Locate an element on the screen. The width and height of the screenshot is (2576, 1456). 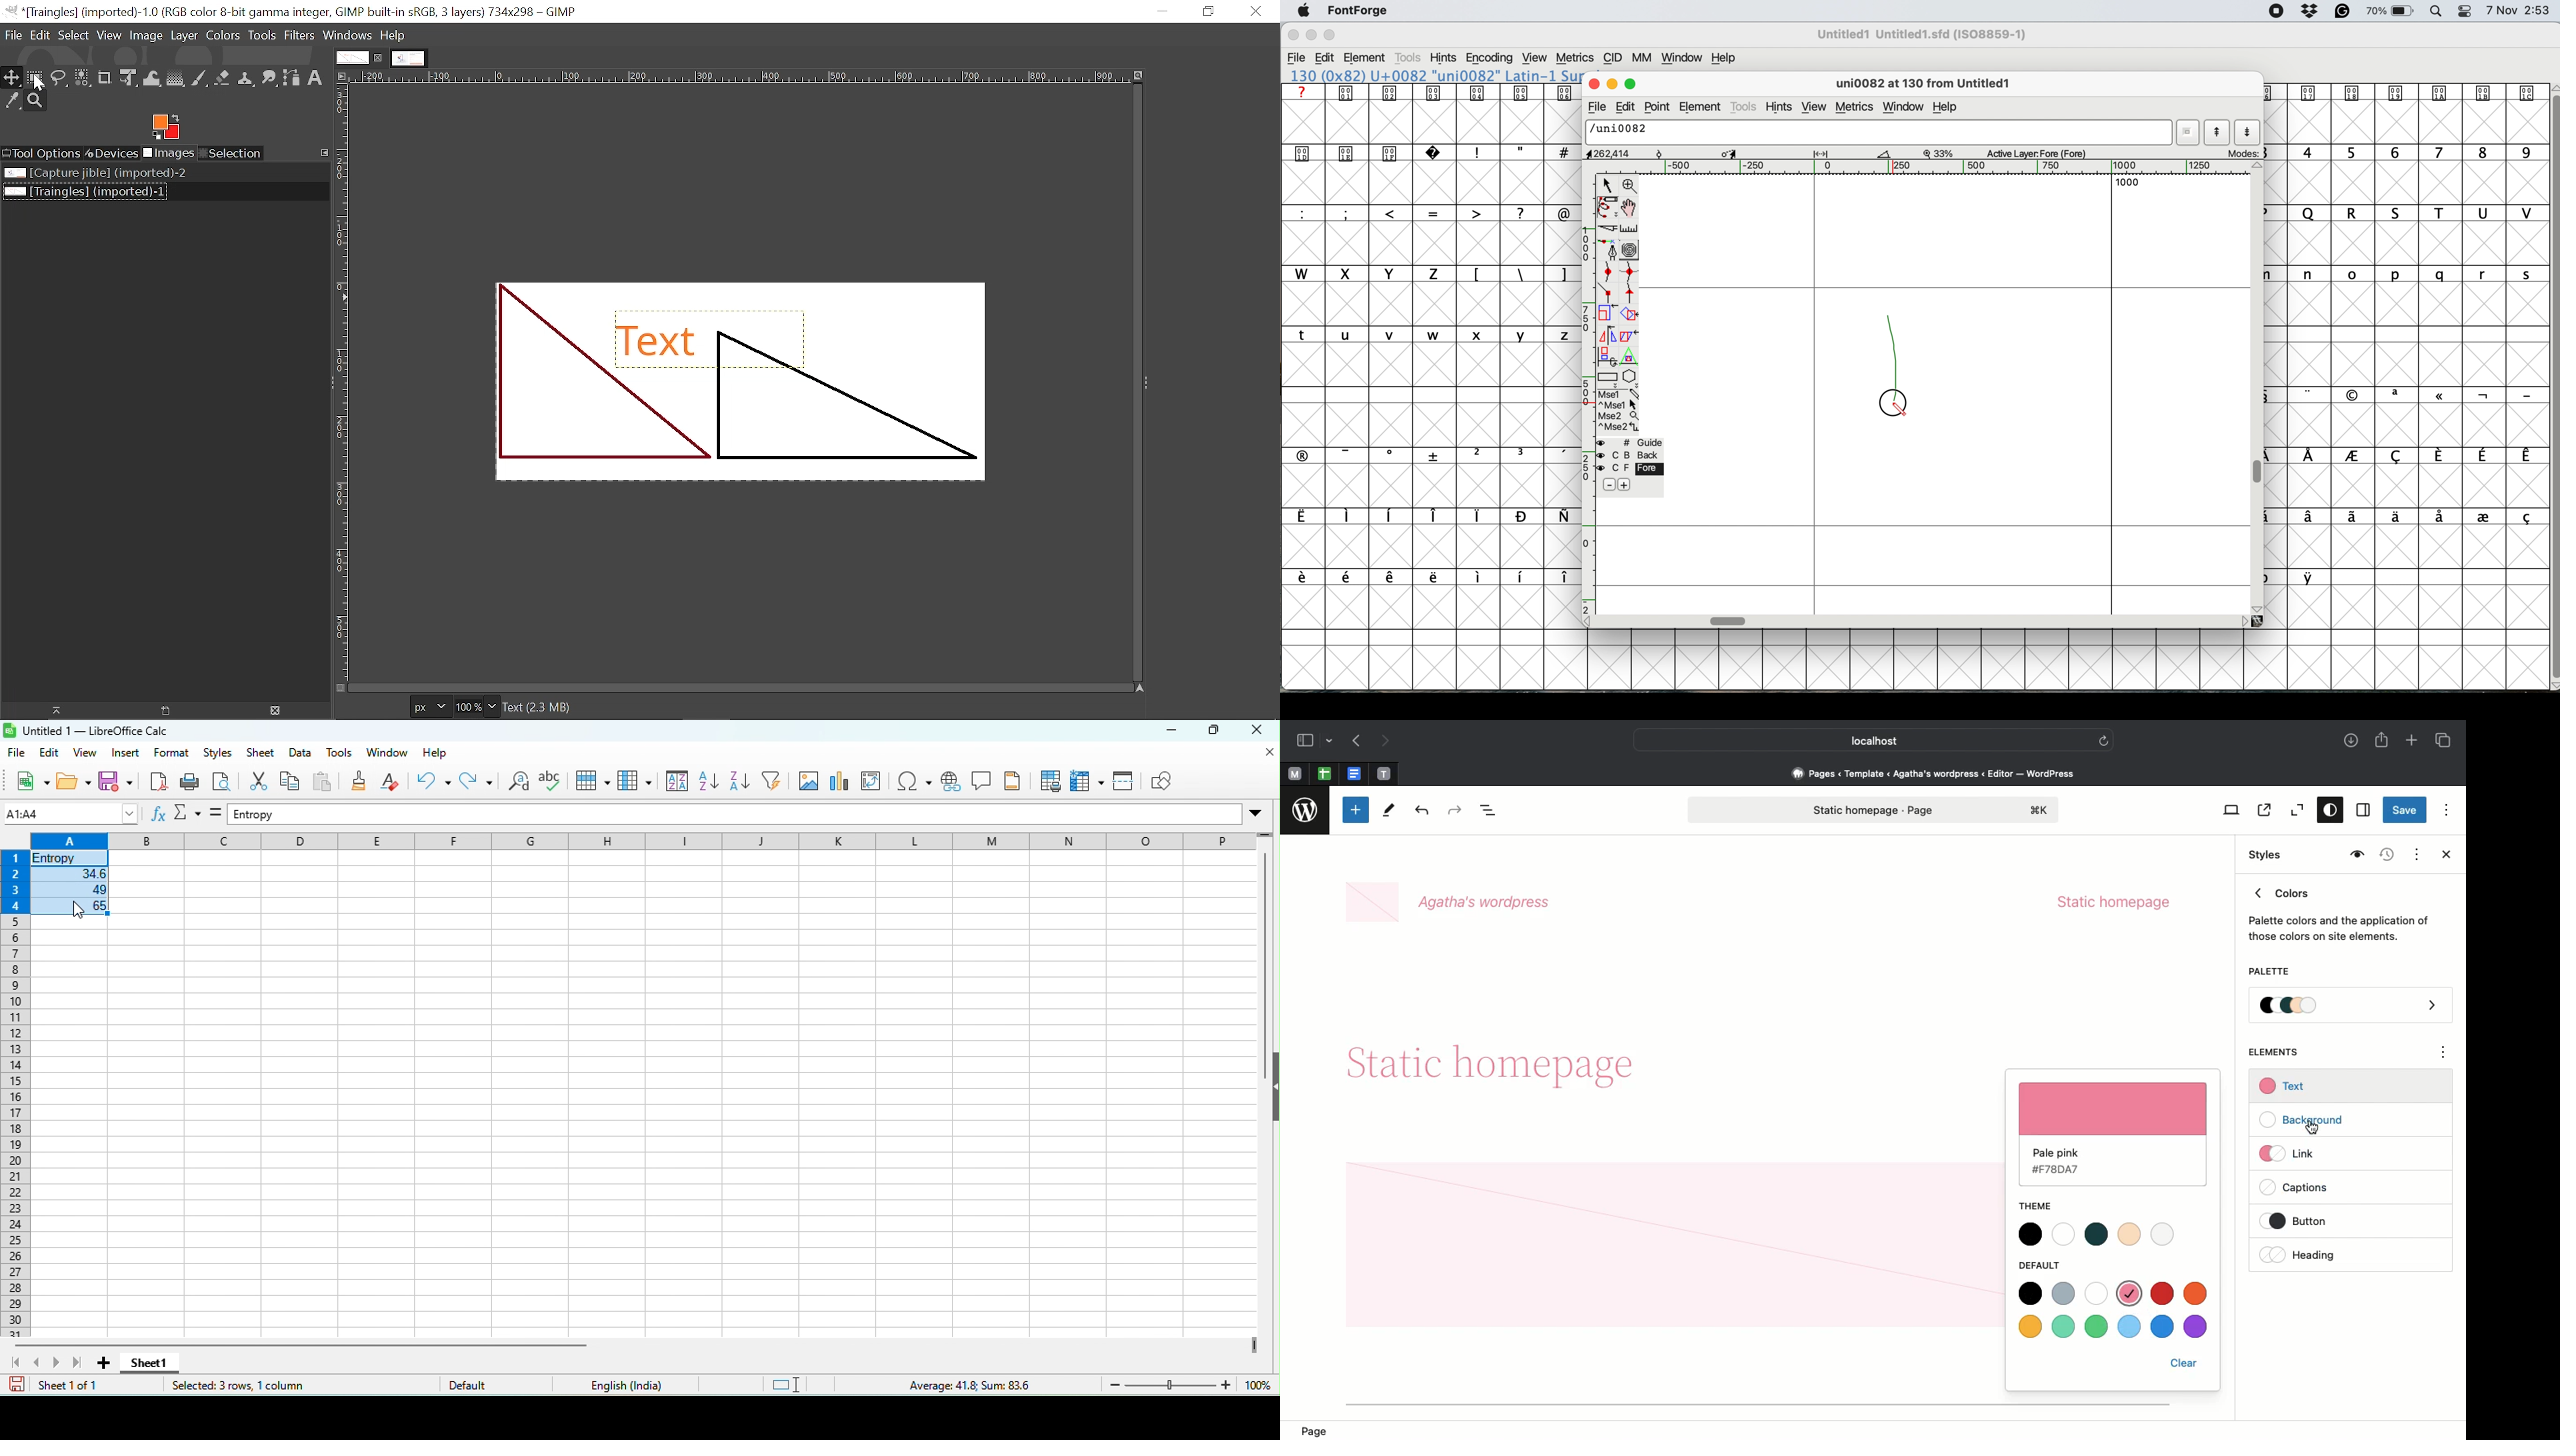
auto filter is located at coordinates (777, 784).